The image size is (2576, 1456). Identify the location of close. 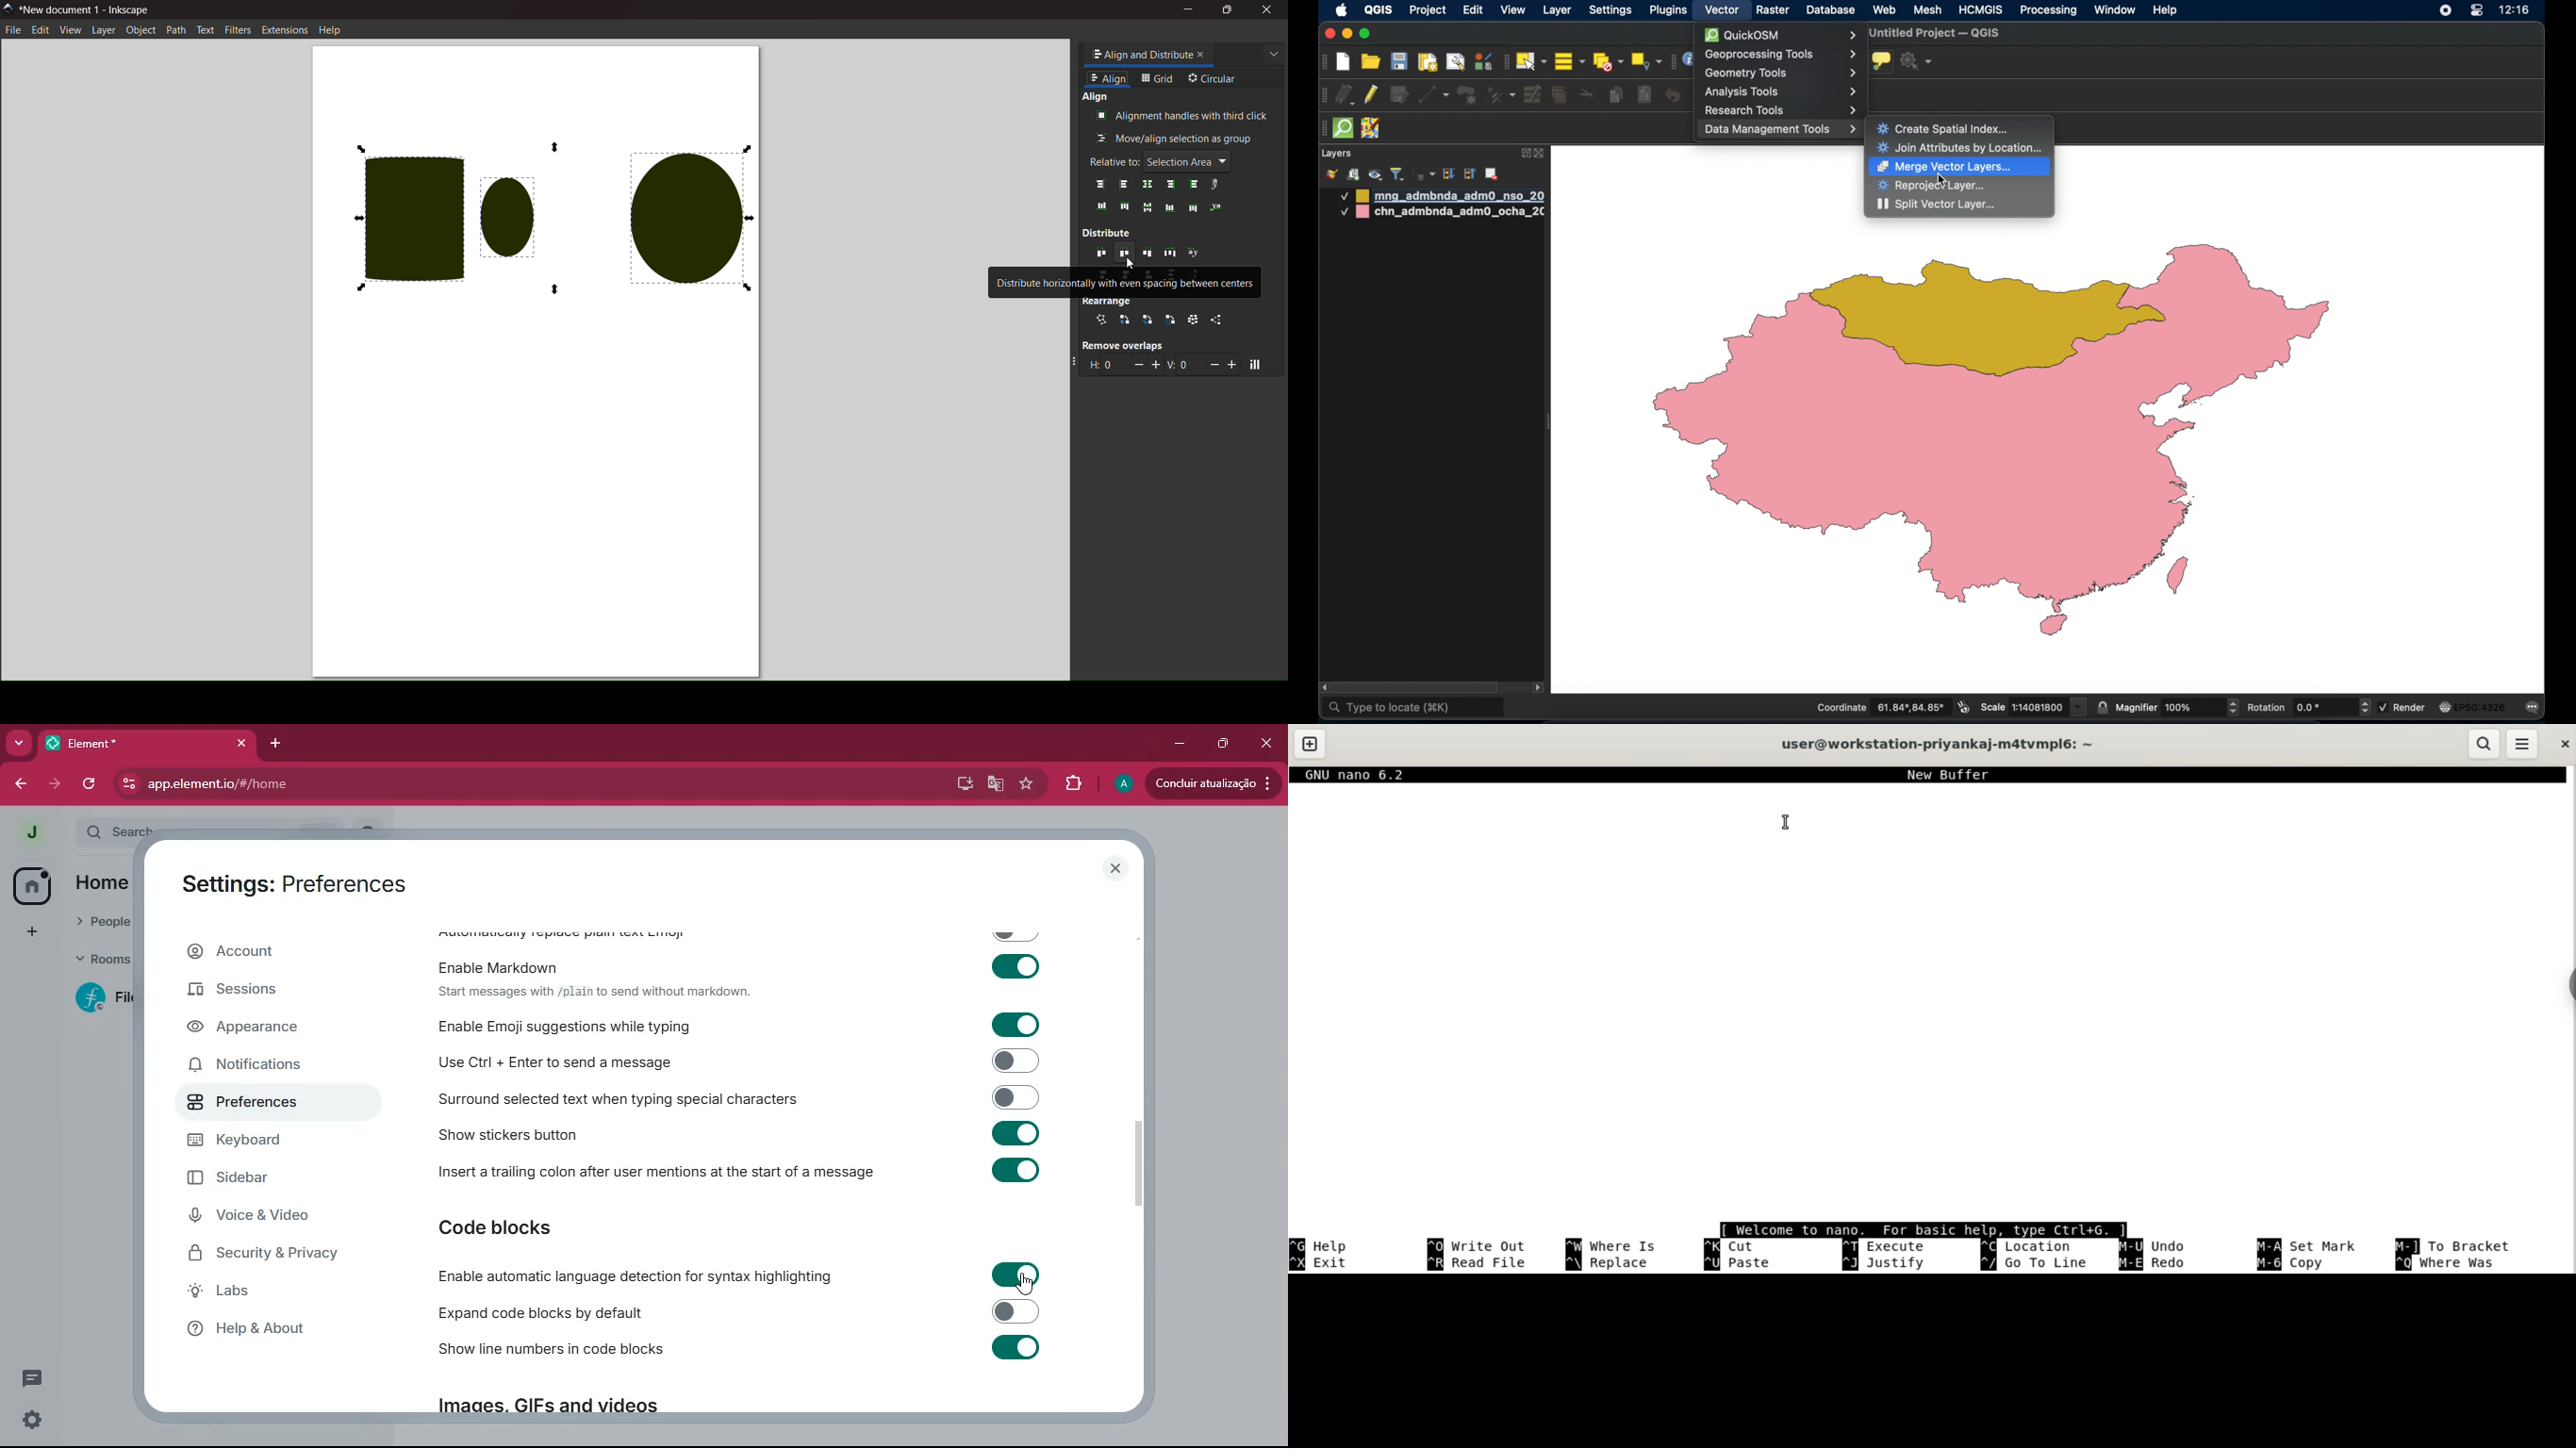
(1268, 743).